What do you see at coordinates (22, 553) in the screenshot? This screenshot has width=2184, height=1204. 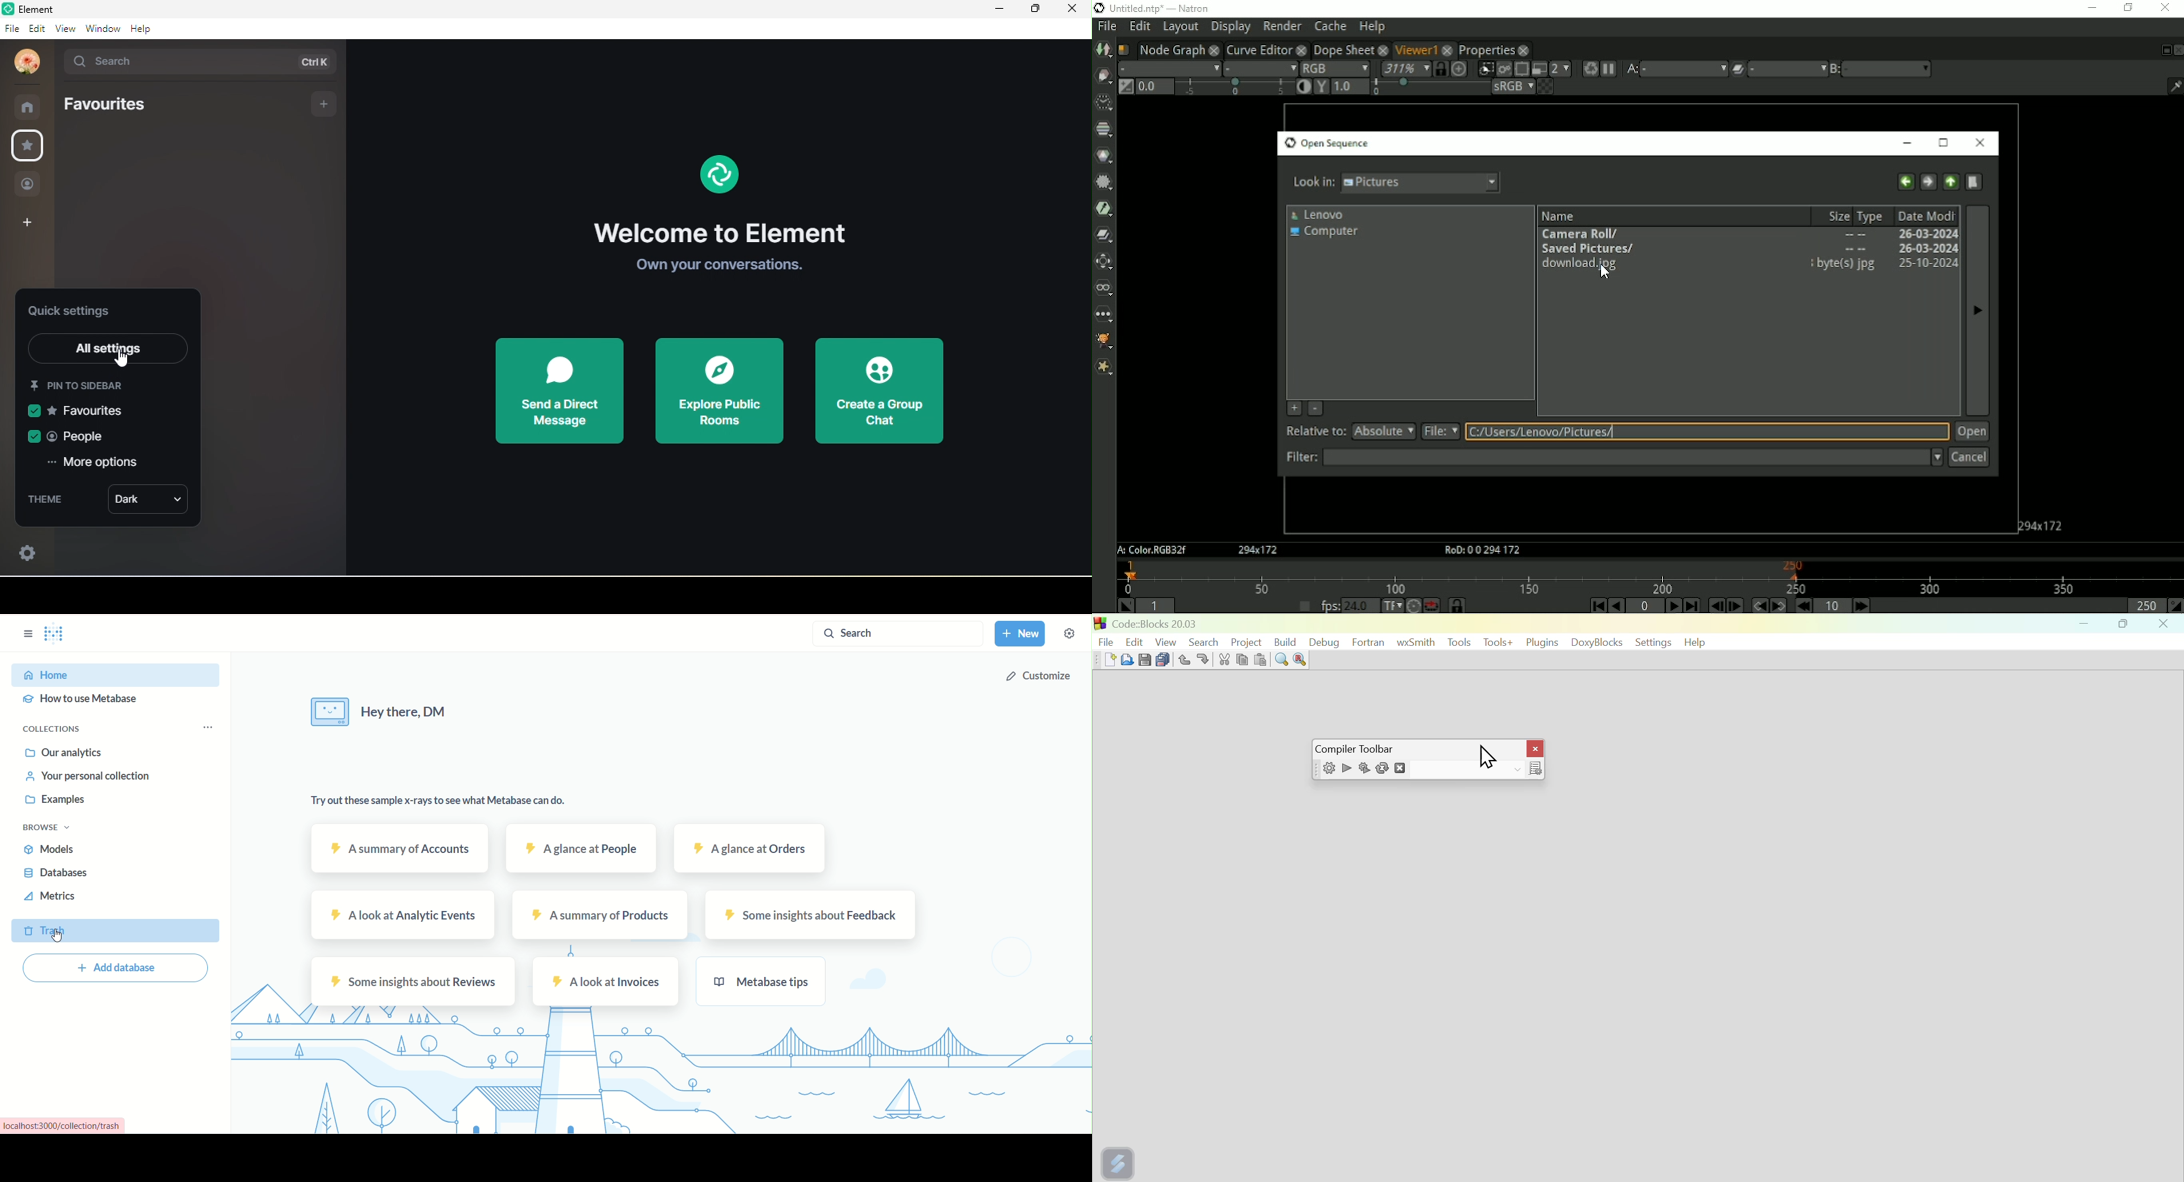 I see `quick settings` at bounding box center [22, 553].